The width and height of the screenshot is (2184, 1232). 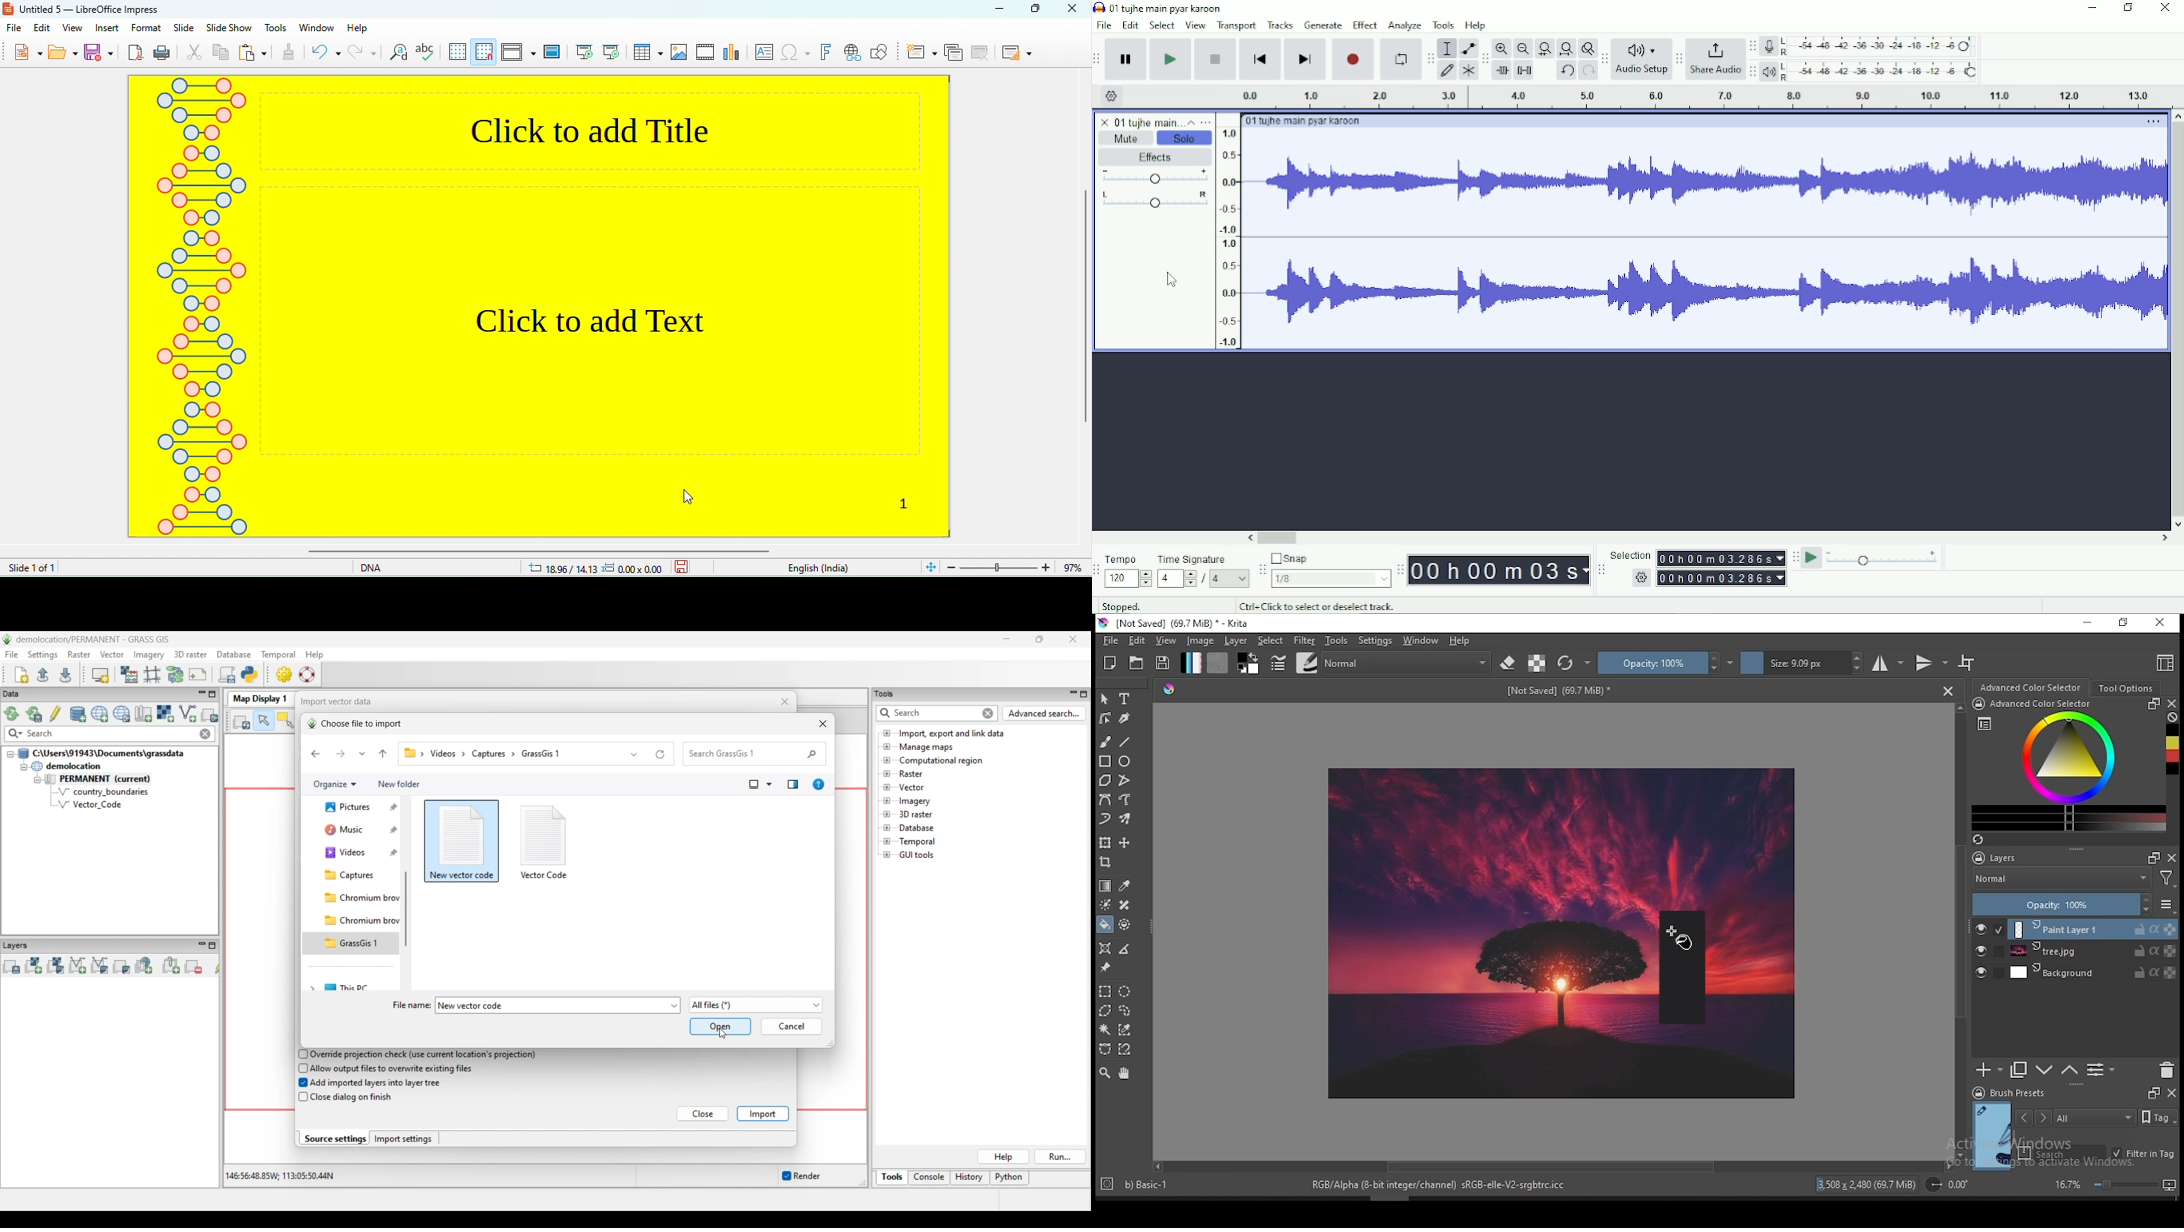 What do you see at coordinates (1498, 569) in the screenshot?
I see `Time toolbar` at bounding box center [1498, 569].